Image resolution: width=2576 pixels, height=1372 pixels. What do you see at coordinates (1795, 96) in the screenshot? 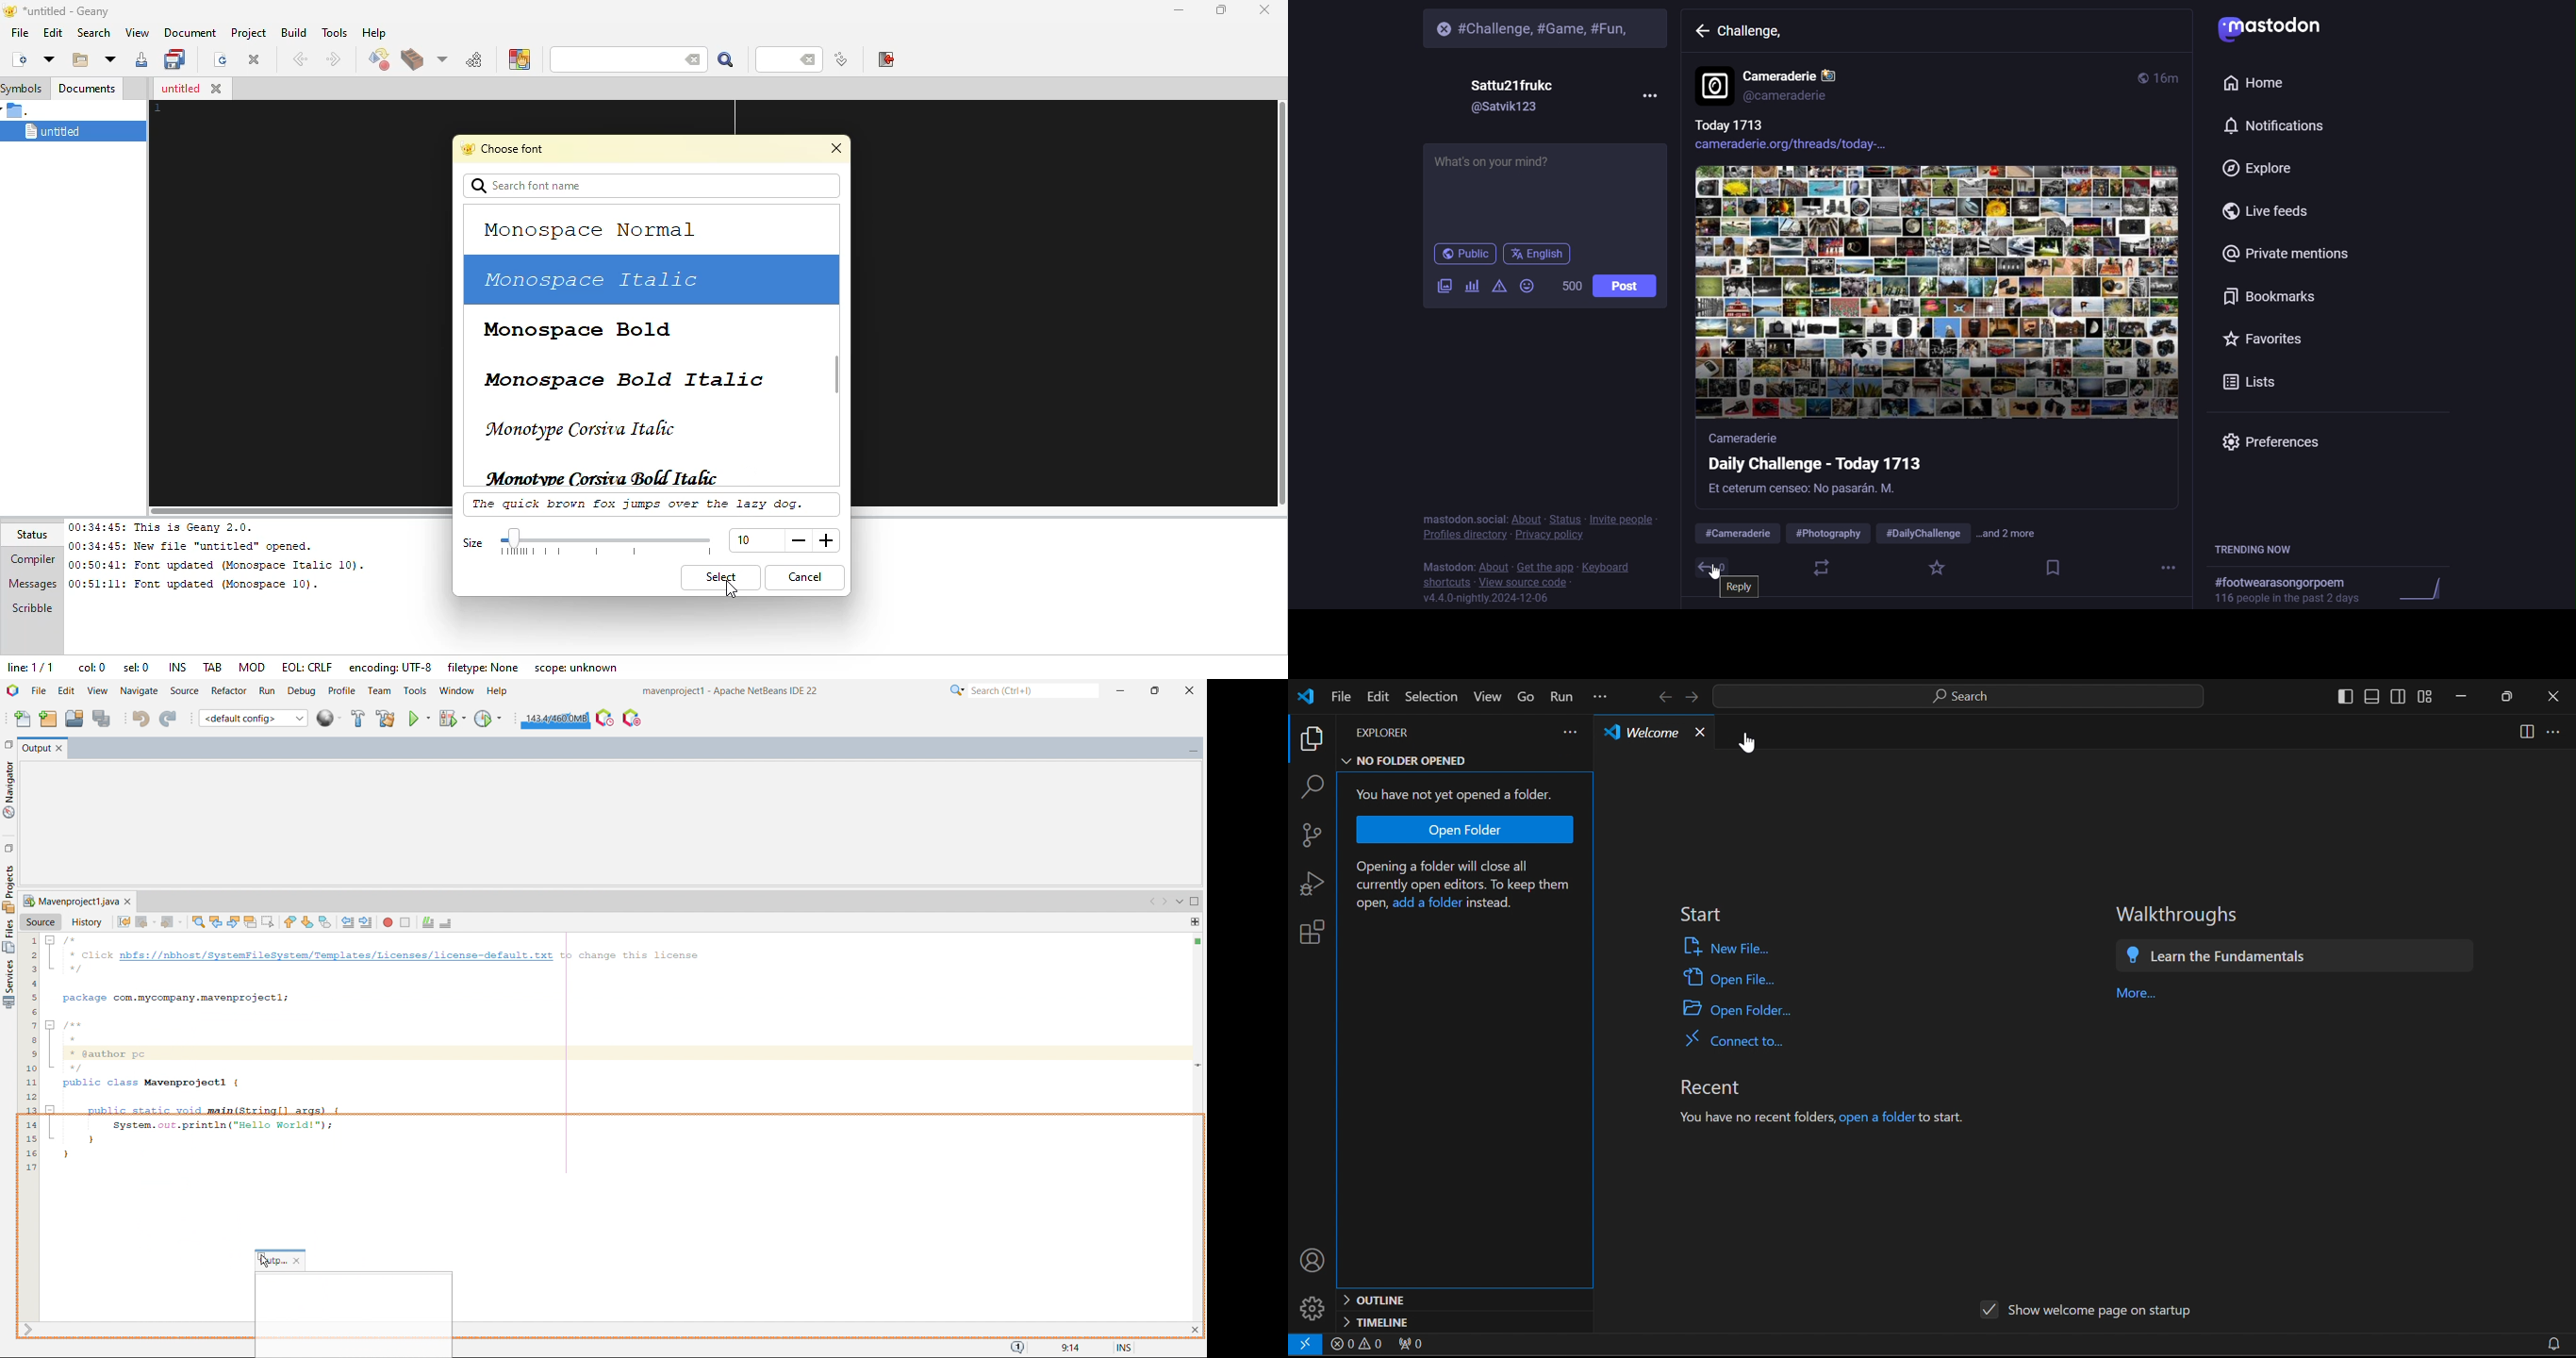
I see `(@cameraderie` at bounding box center [1795, 96].